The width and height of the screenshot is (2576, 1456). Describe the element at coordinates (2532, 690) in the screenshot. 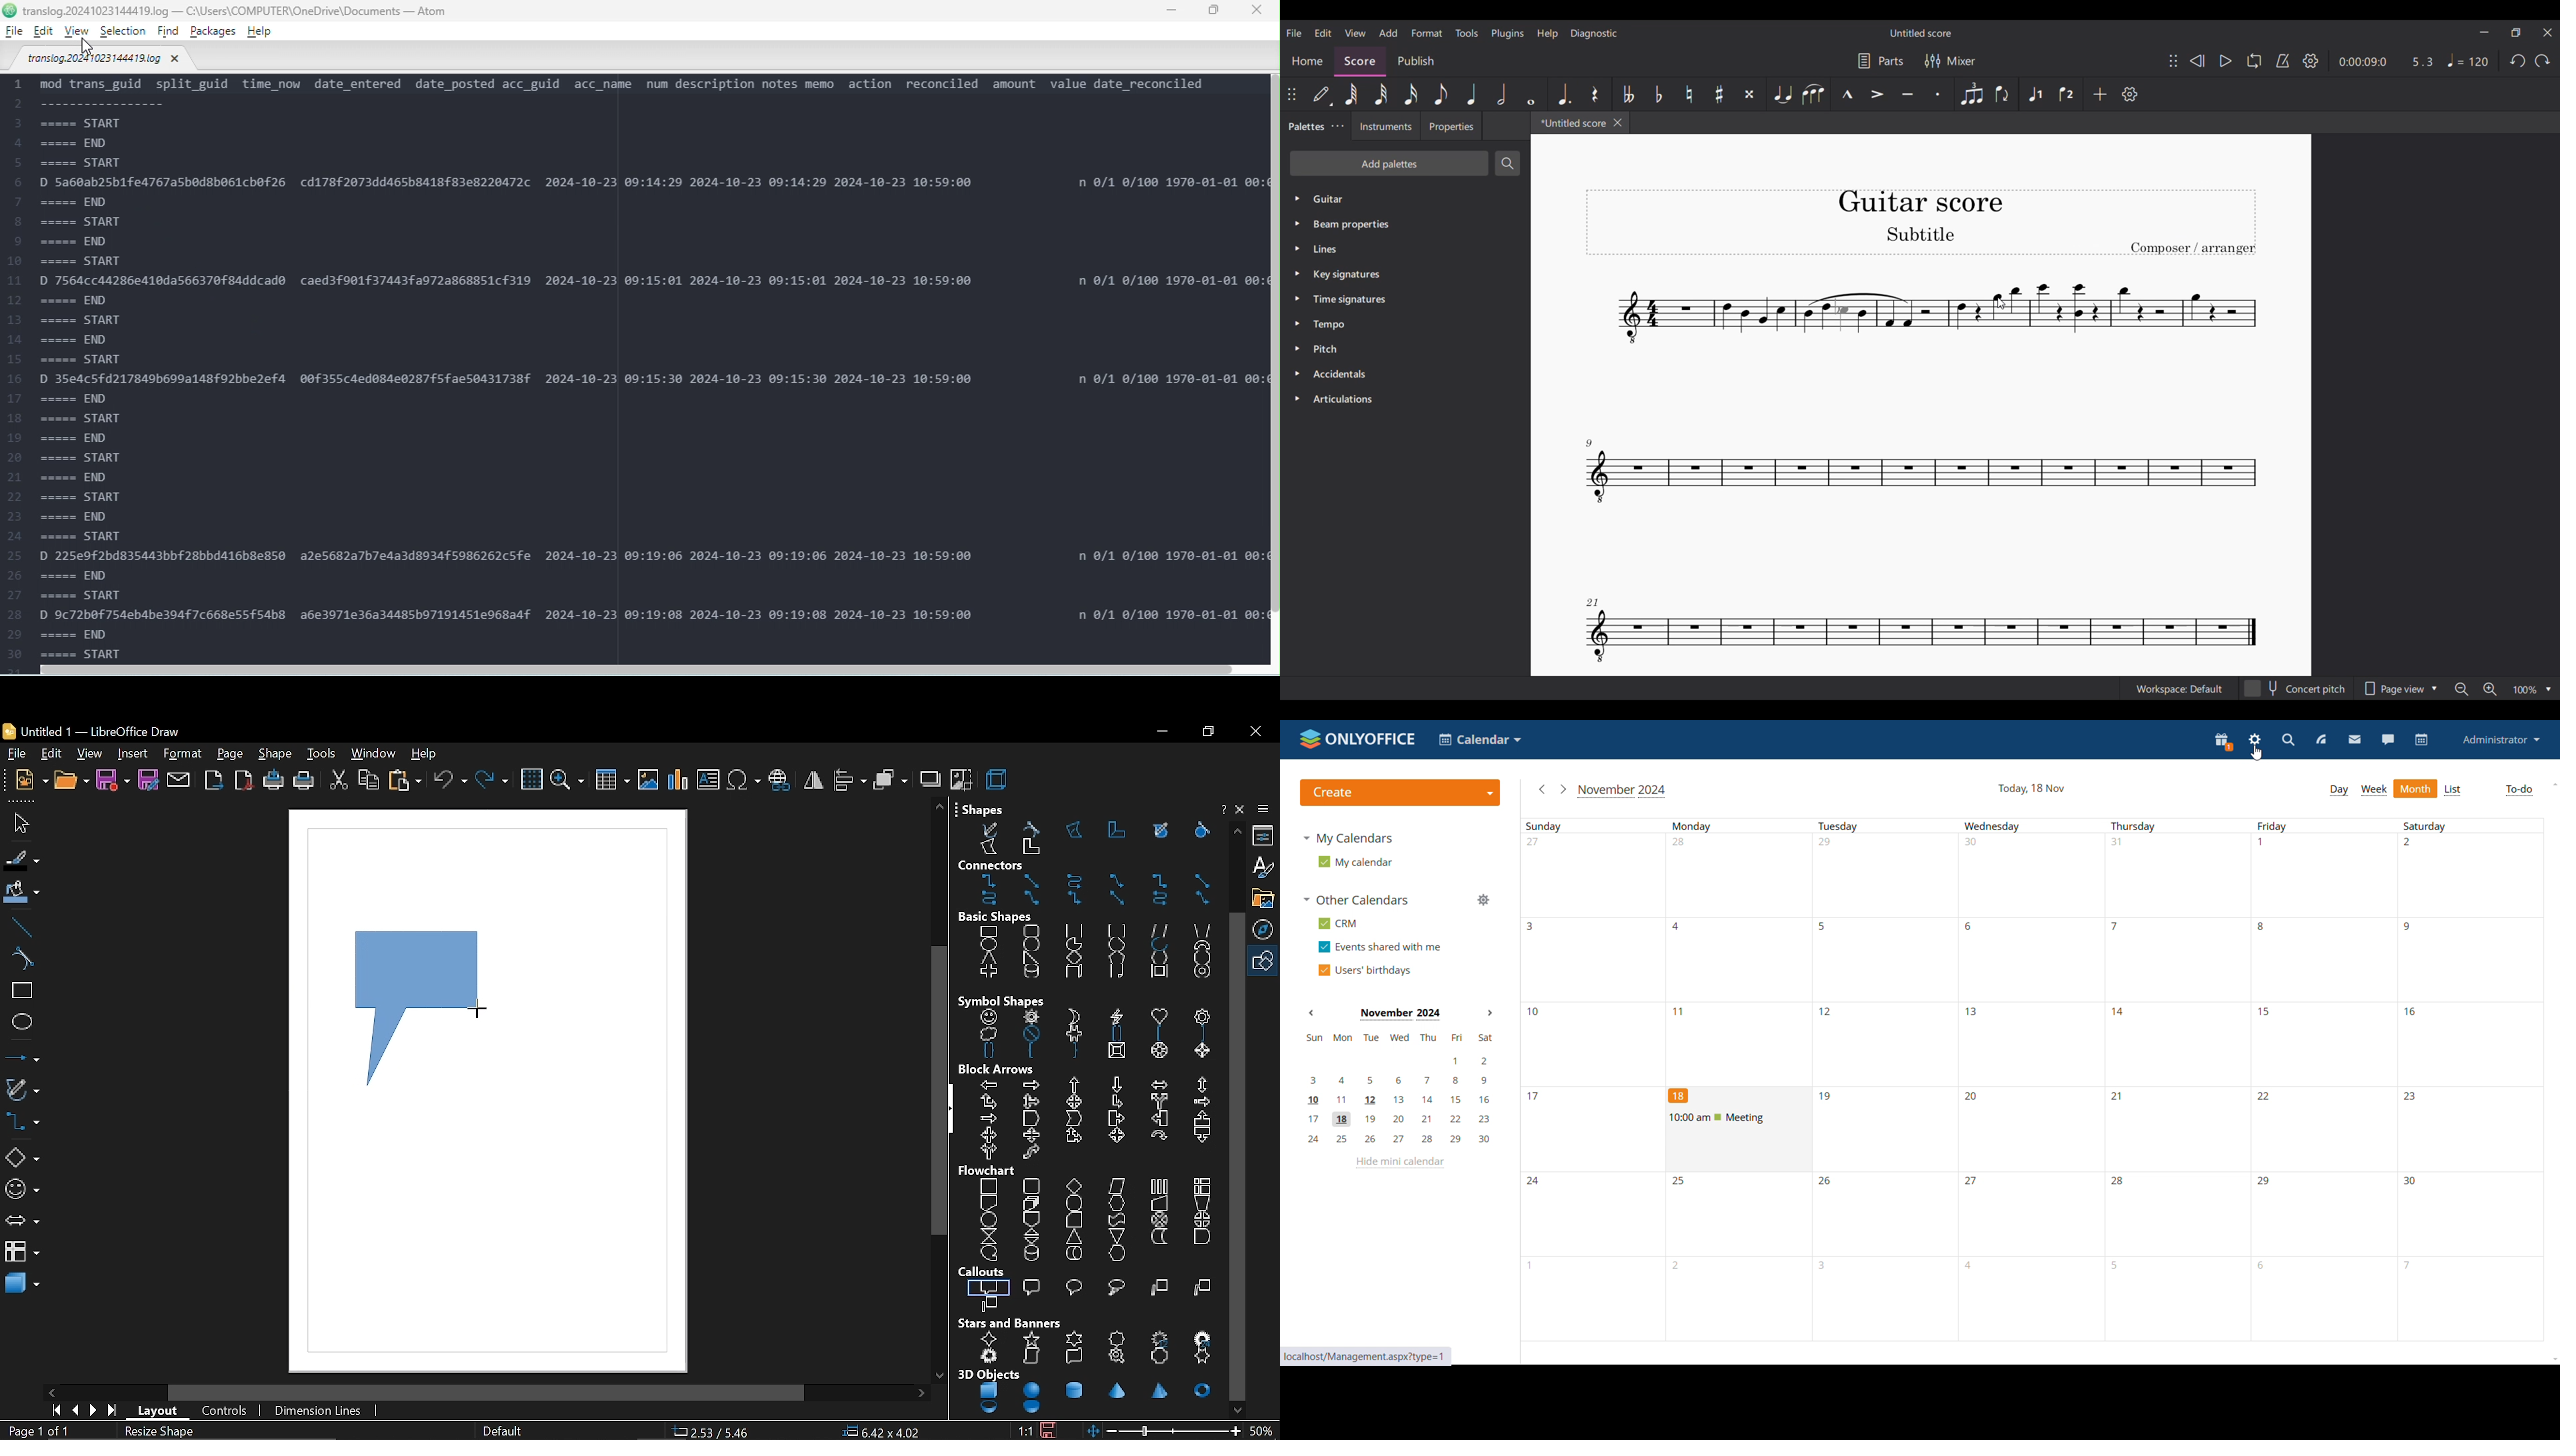

I see `Zoom options` at that location.